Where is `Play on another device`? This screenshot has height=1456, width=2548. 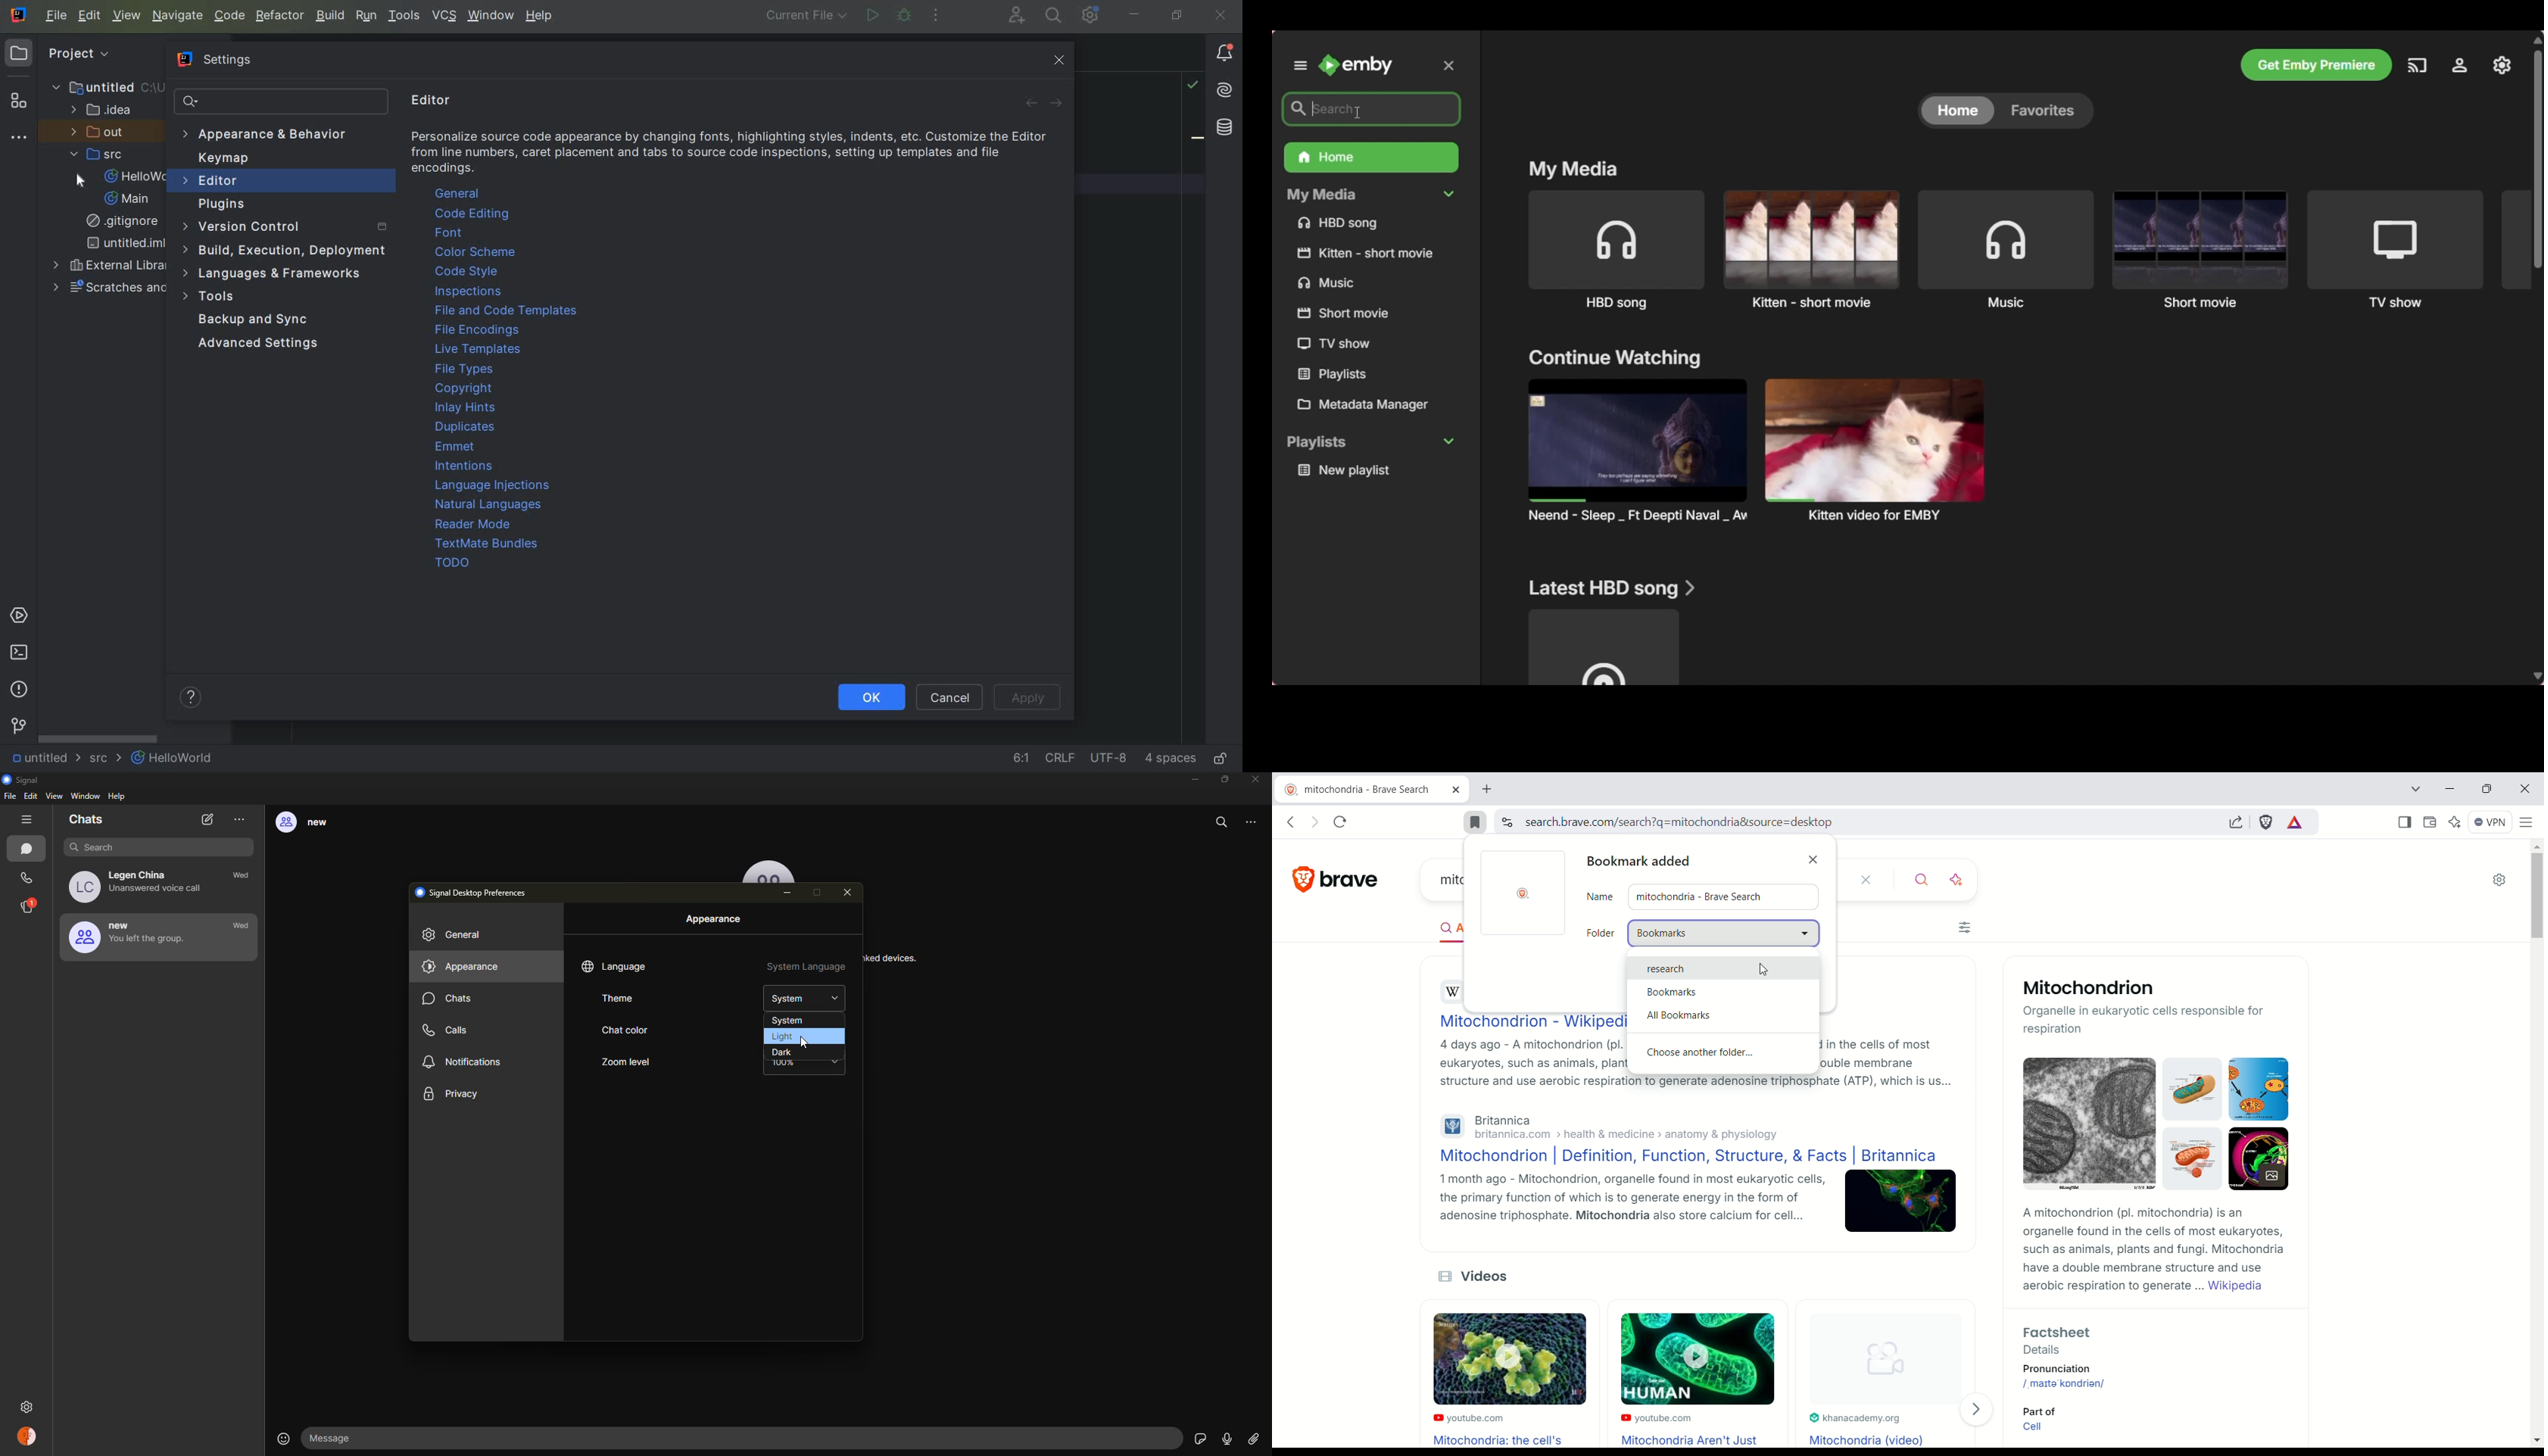
Play on another device is located at coordinates (2417, 66).